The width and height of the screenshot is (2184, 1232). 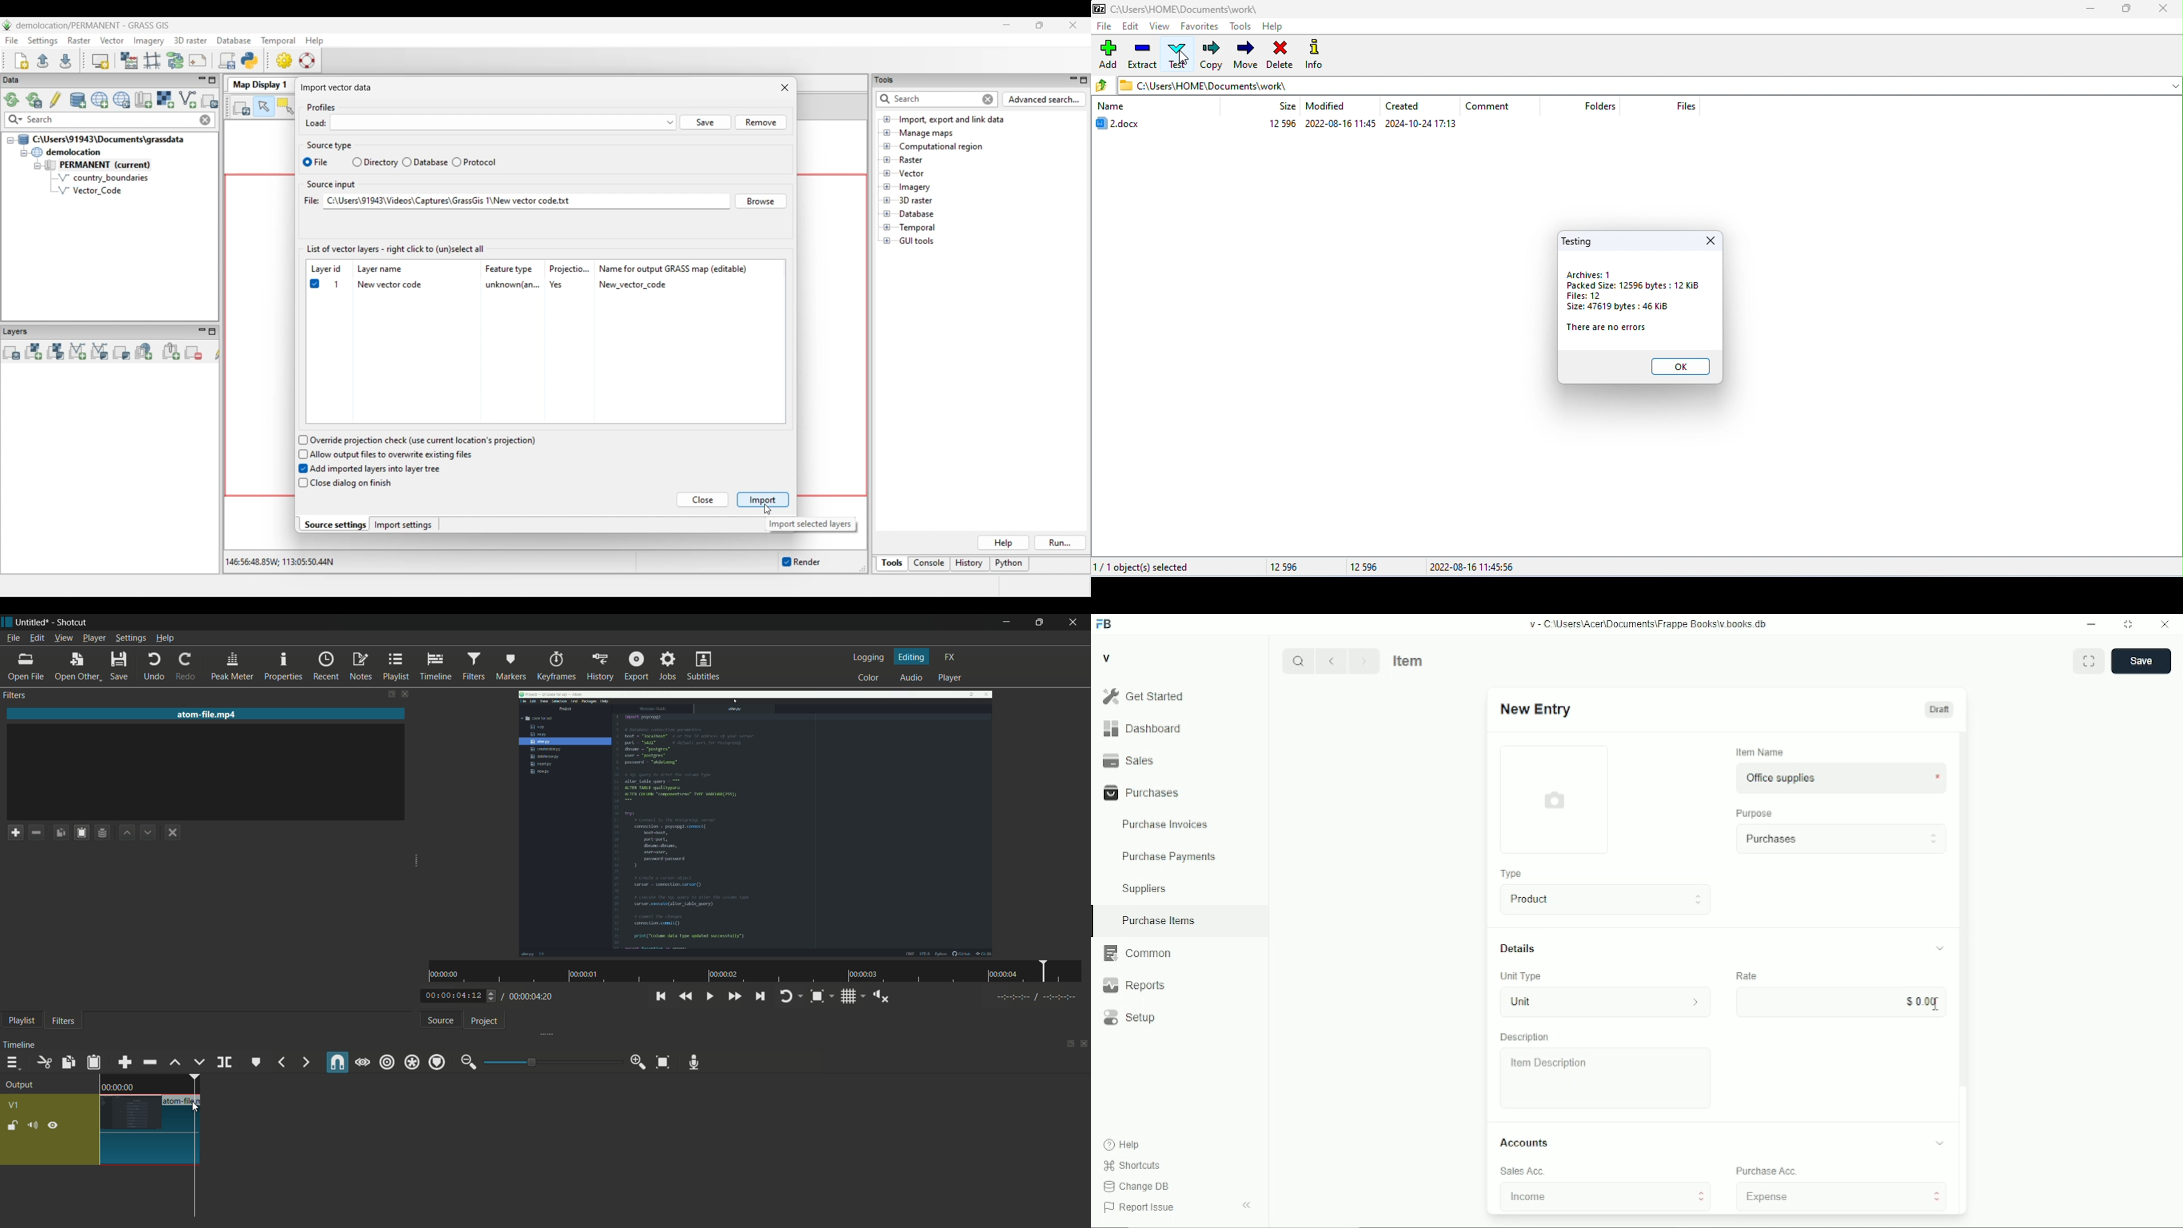 I want to click on change DB, so click(x=1136, y=1186).